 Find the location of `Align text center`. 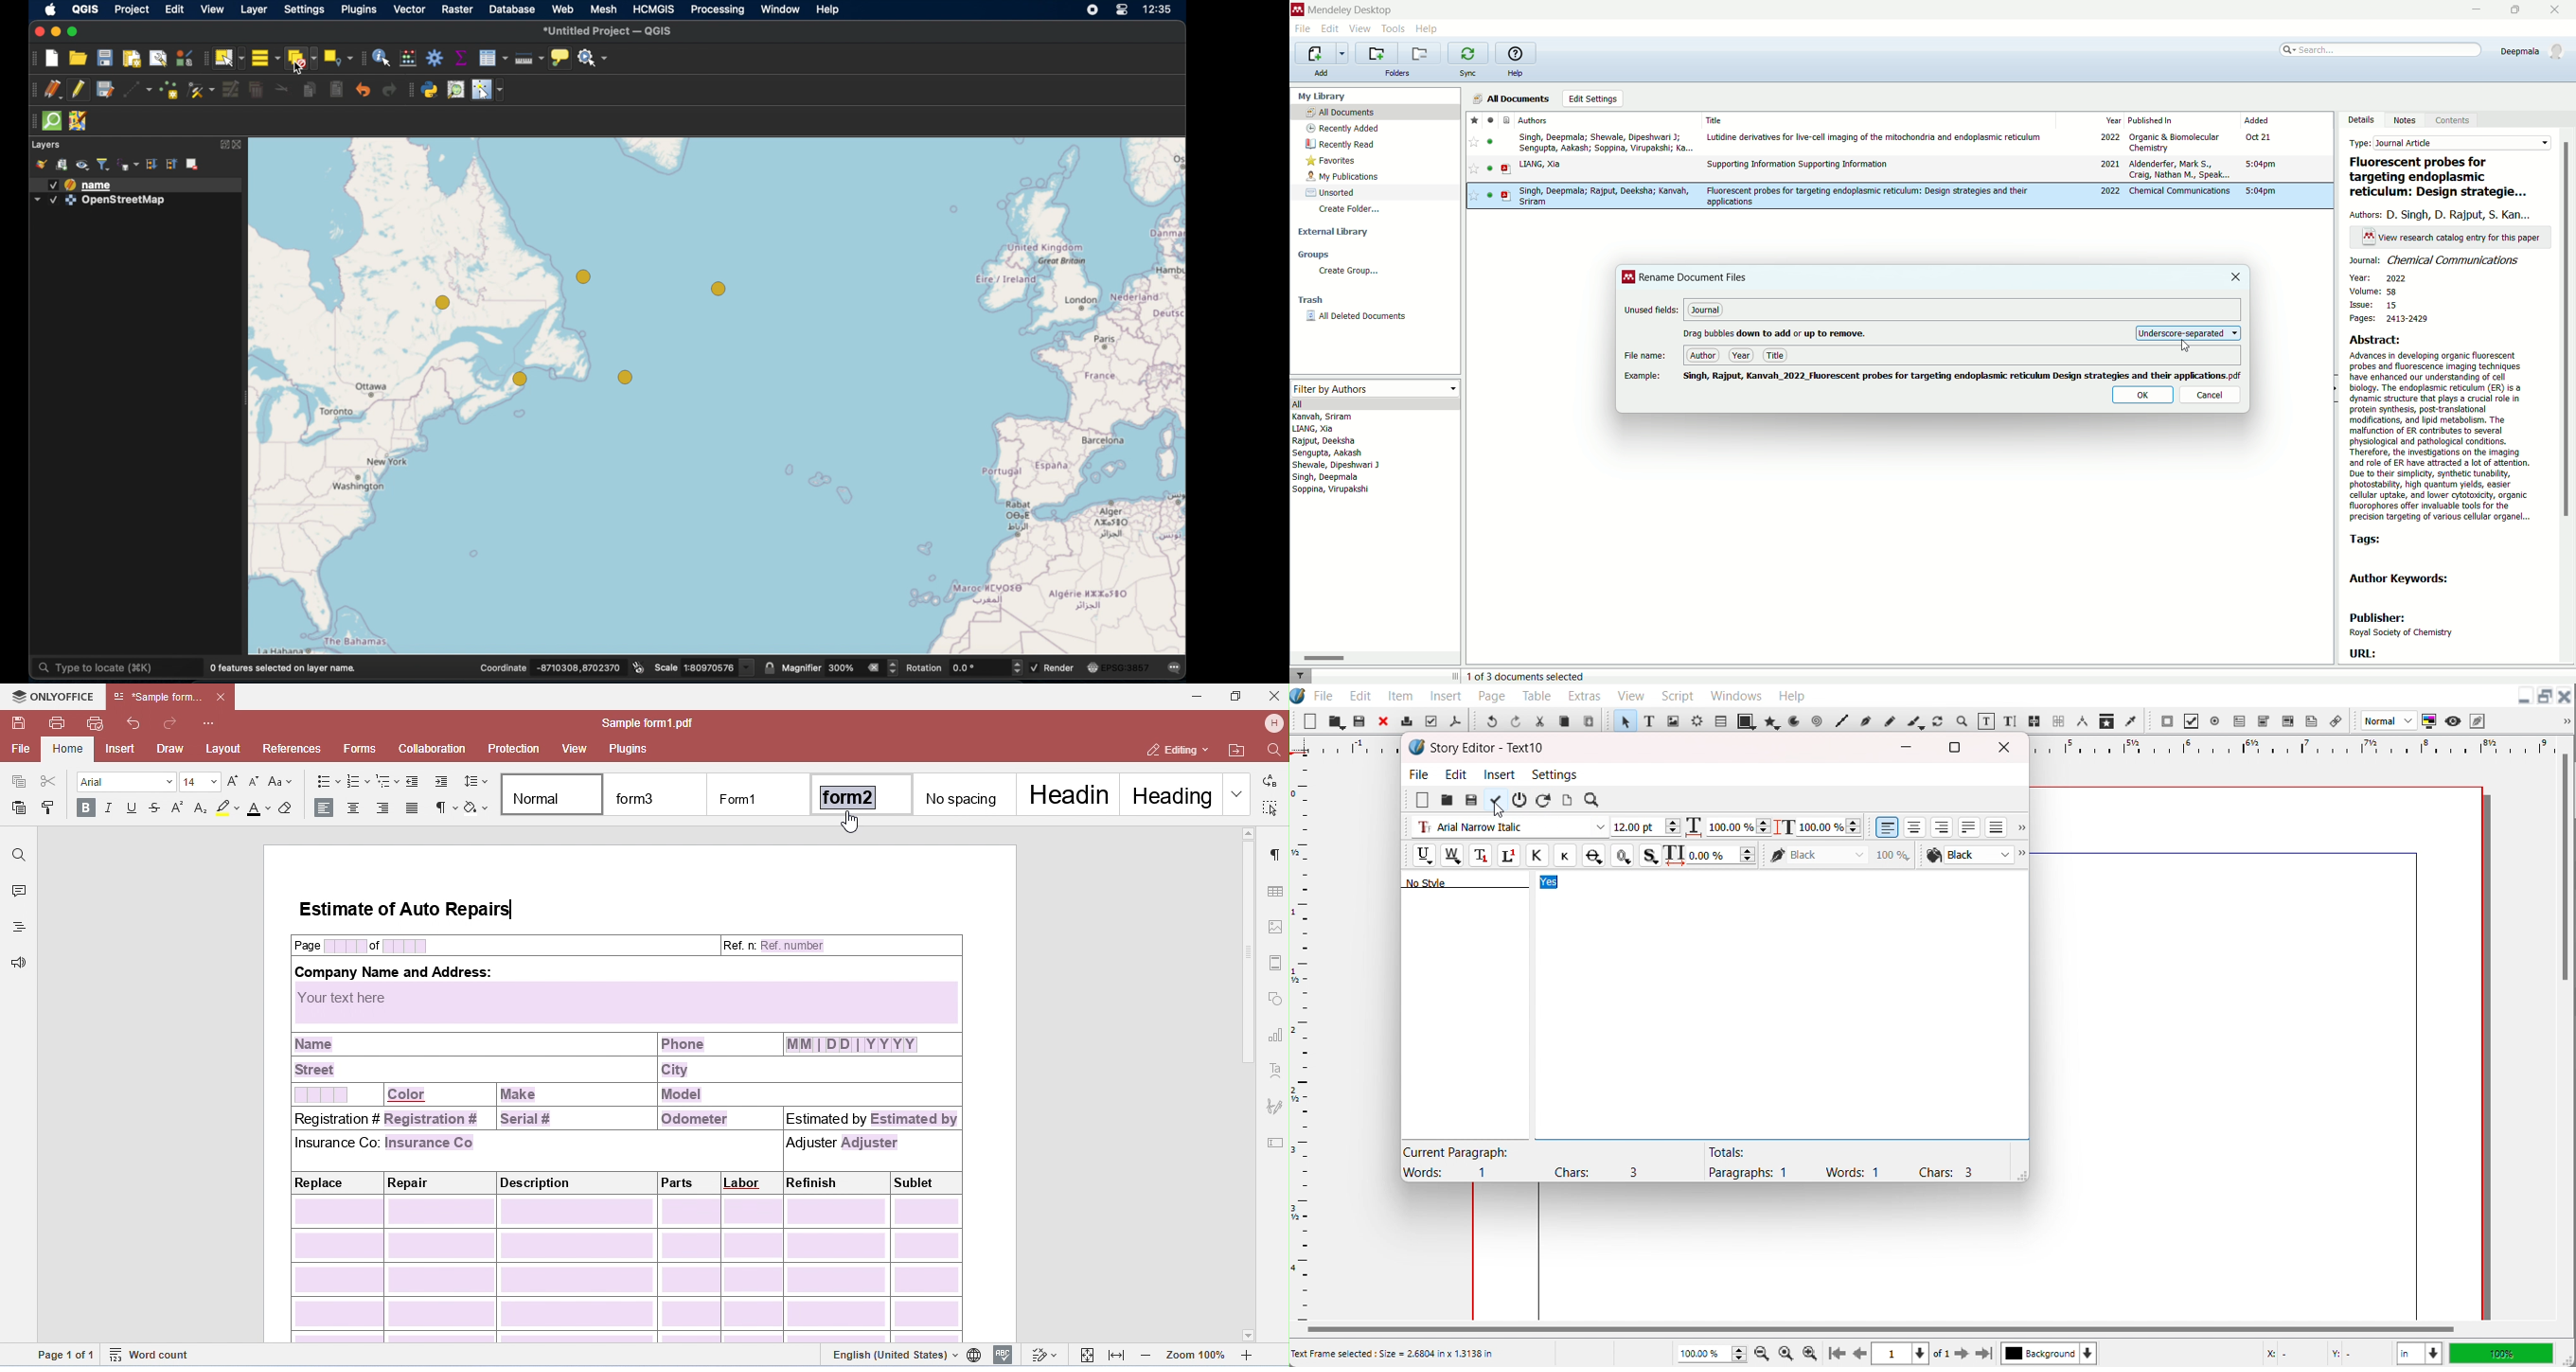

Align text center is located at coordinates (1915, 827).